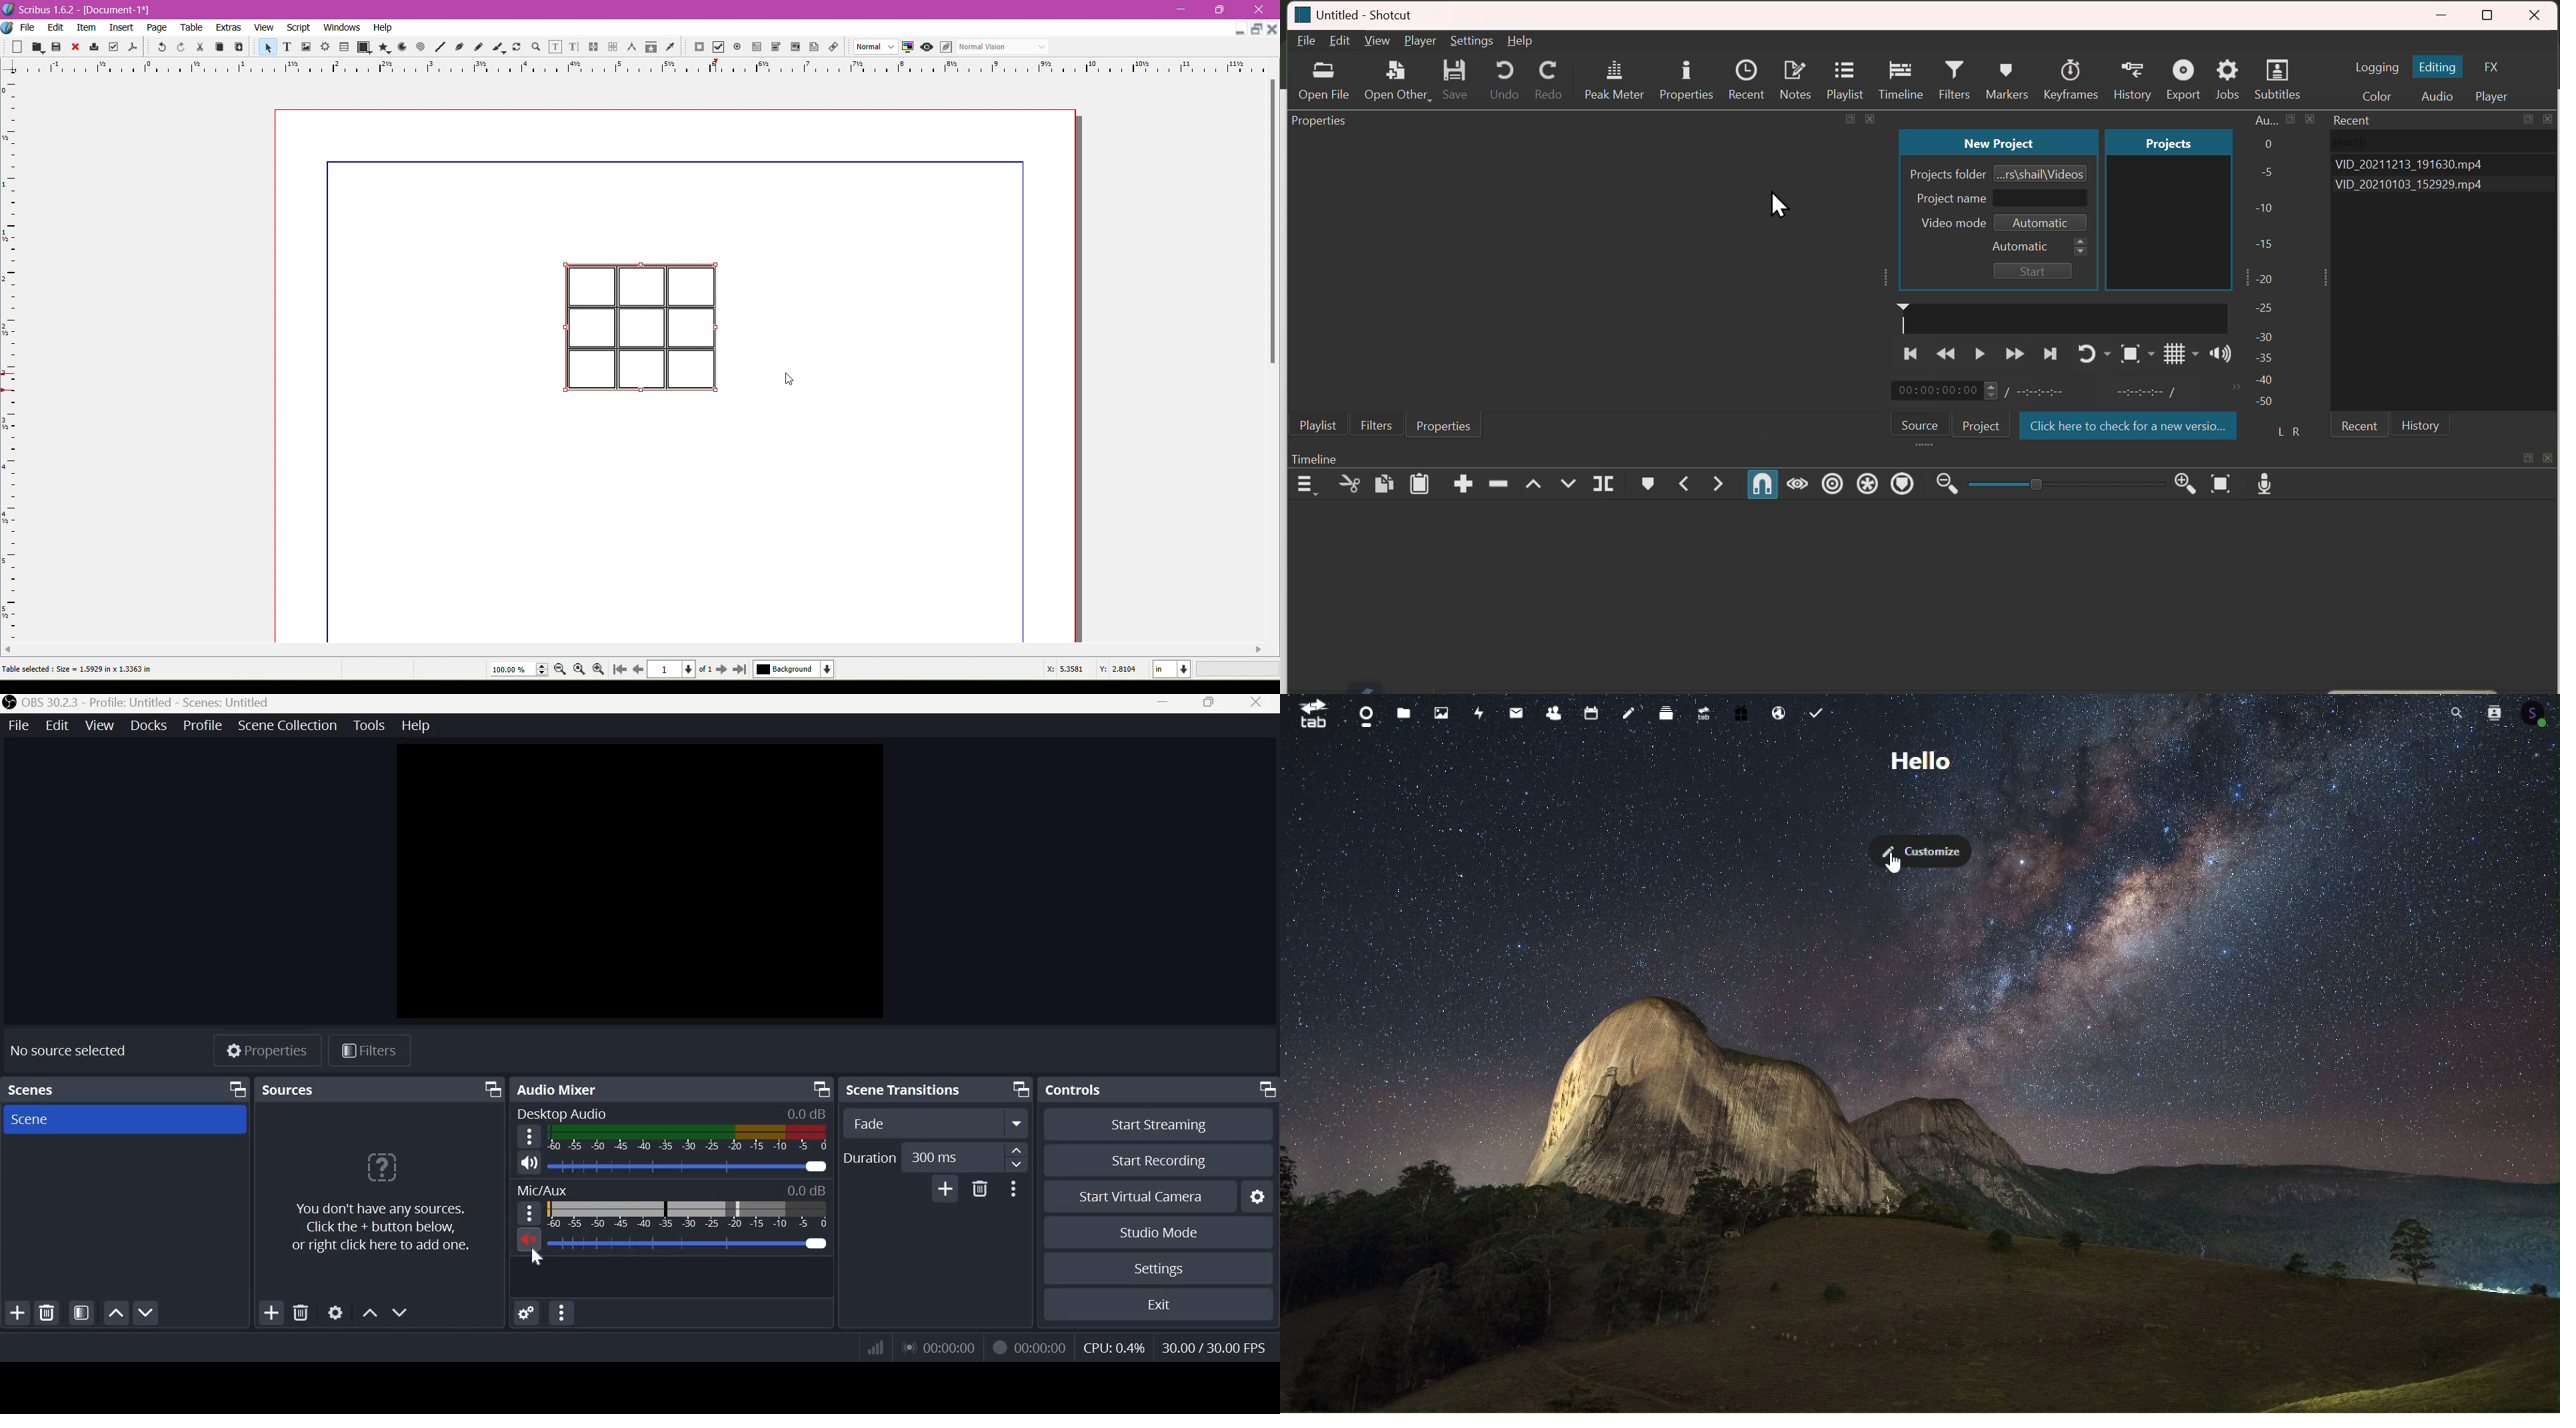  Describe the element at coordinates (18, 726) in the screenshot. I see `File` at that location.